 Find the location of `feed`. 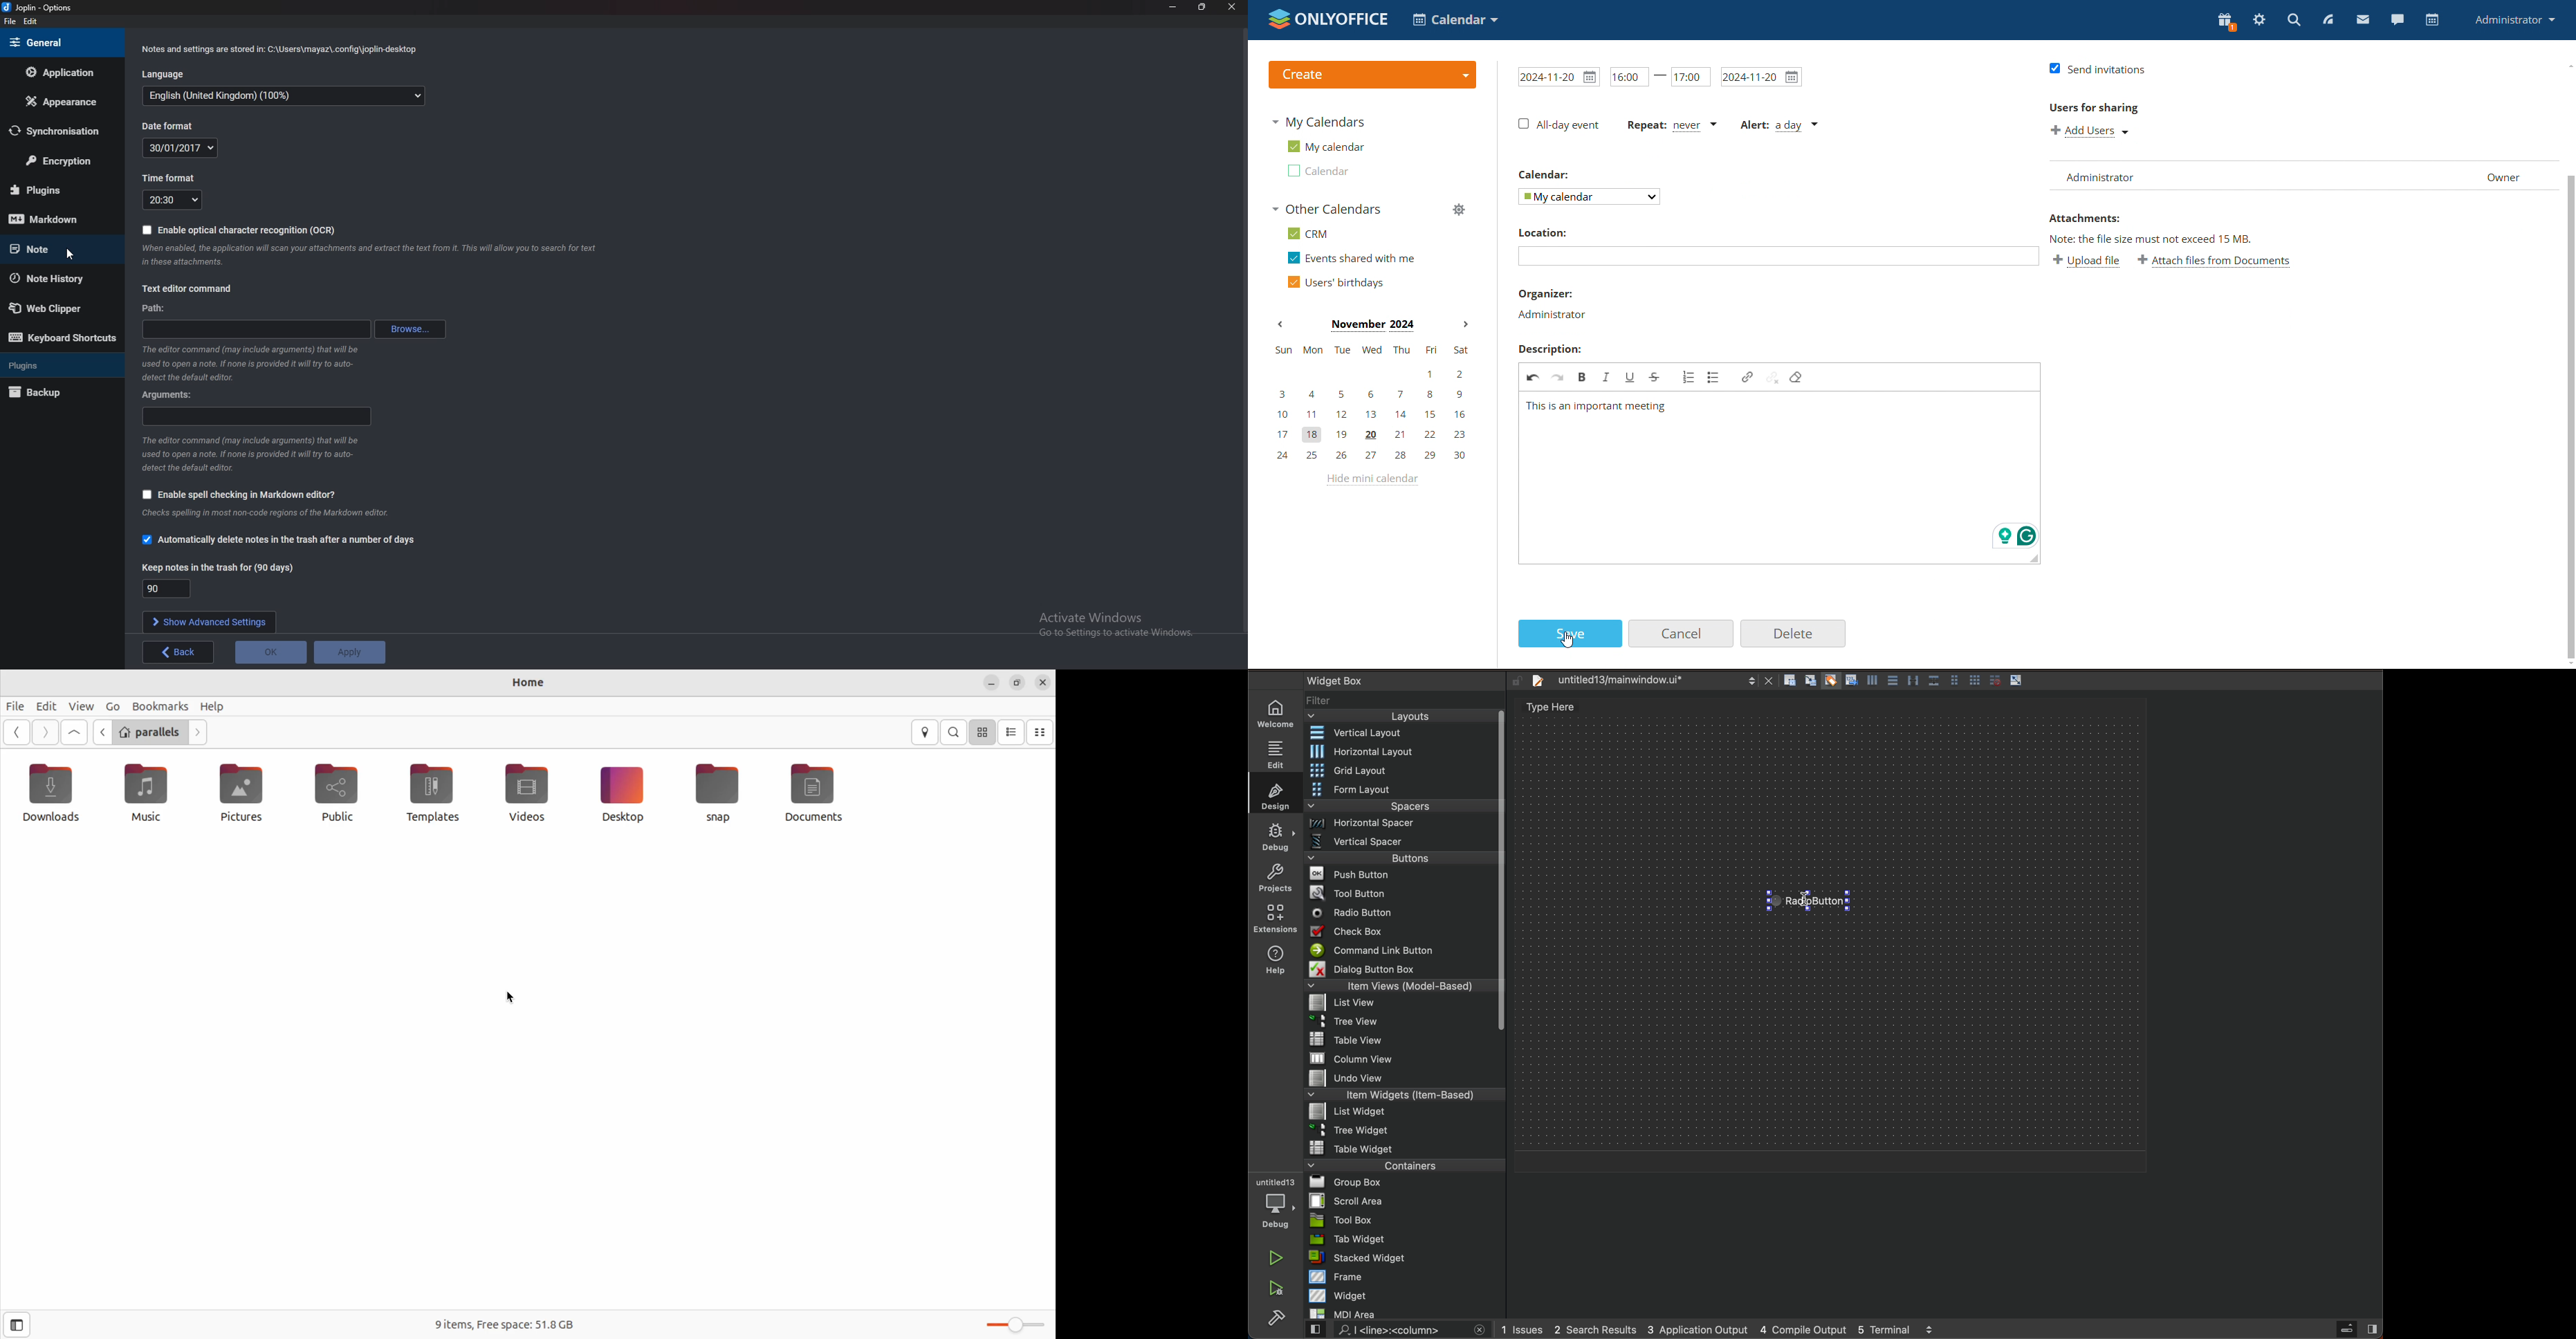

feed is located at coordinates (2331, 19).